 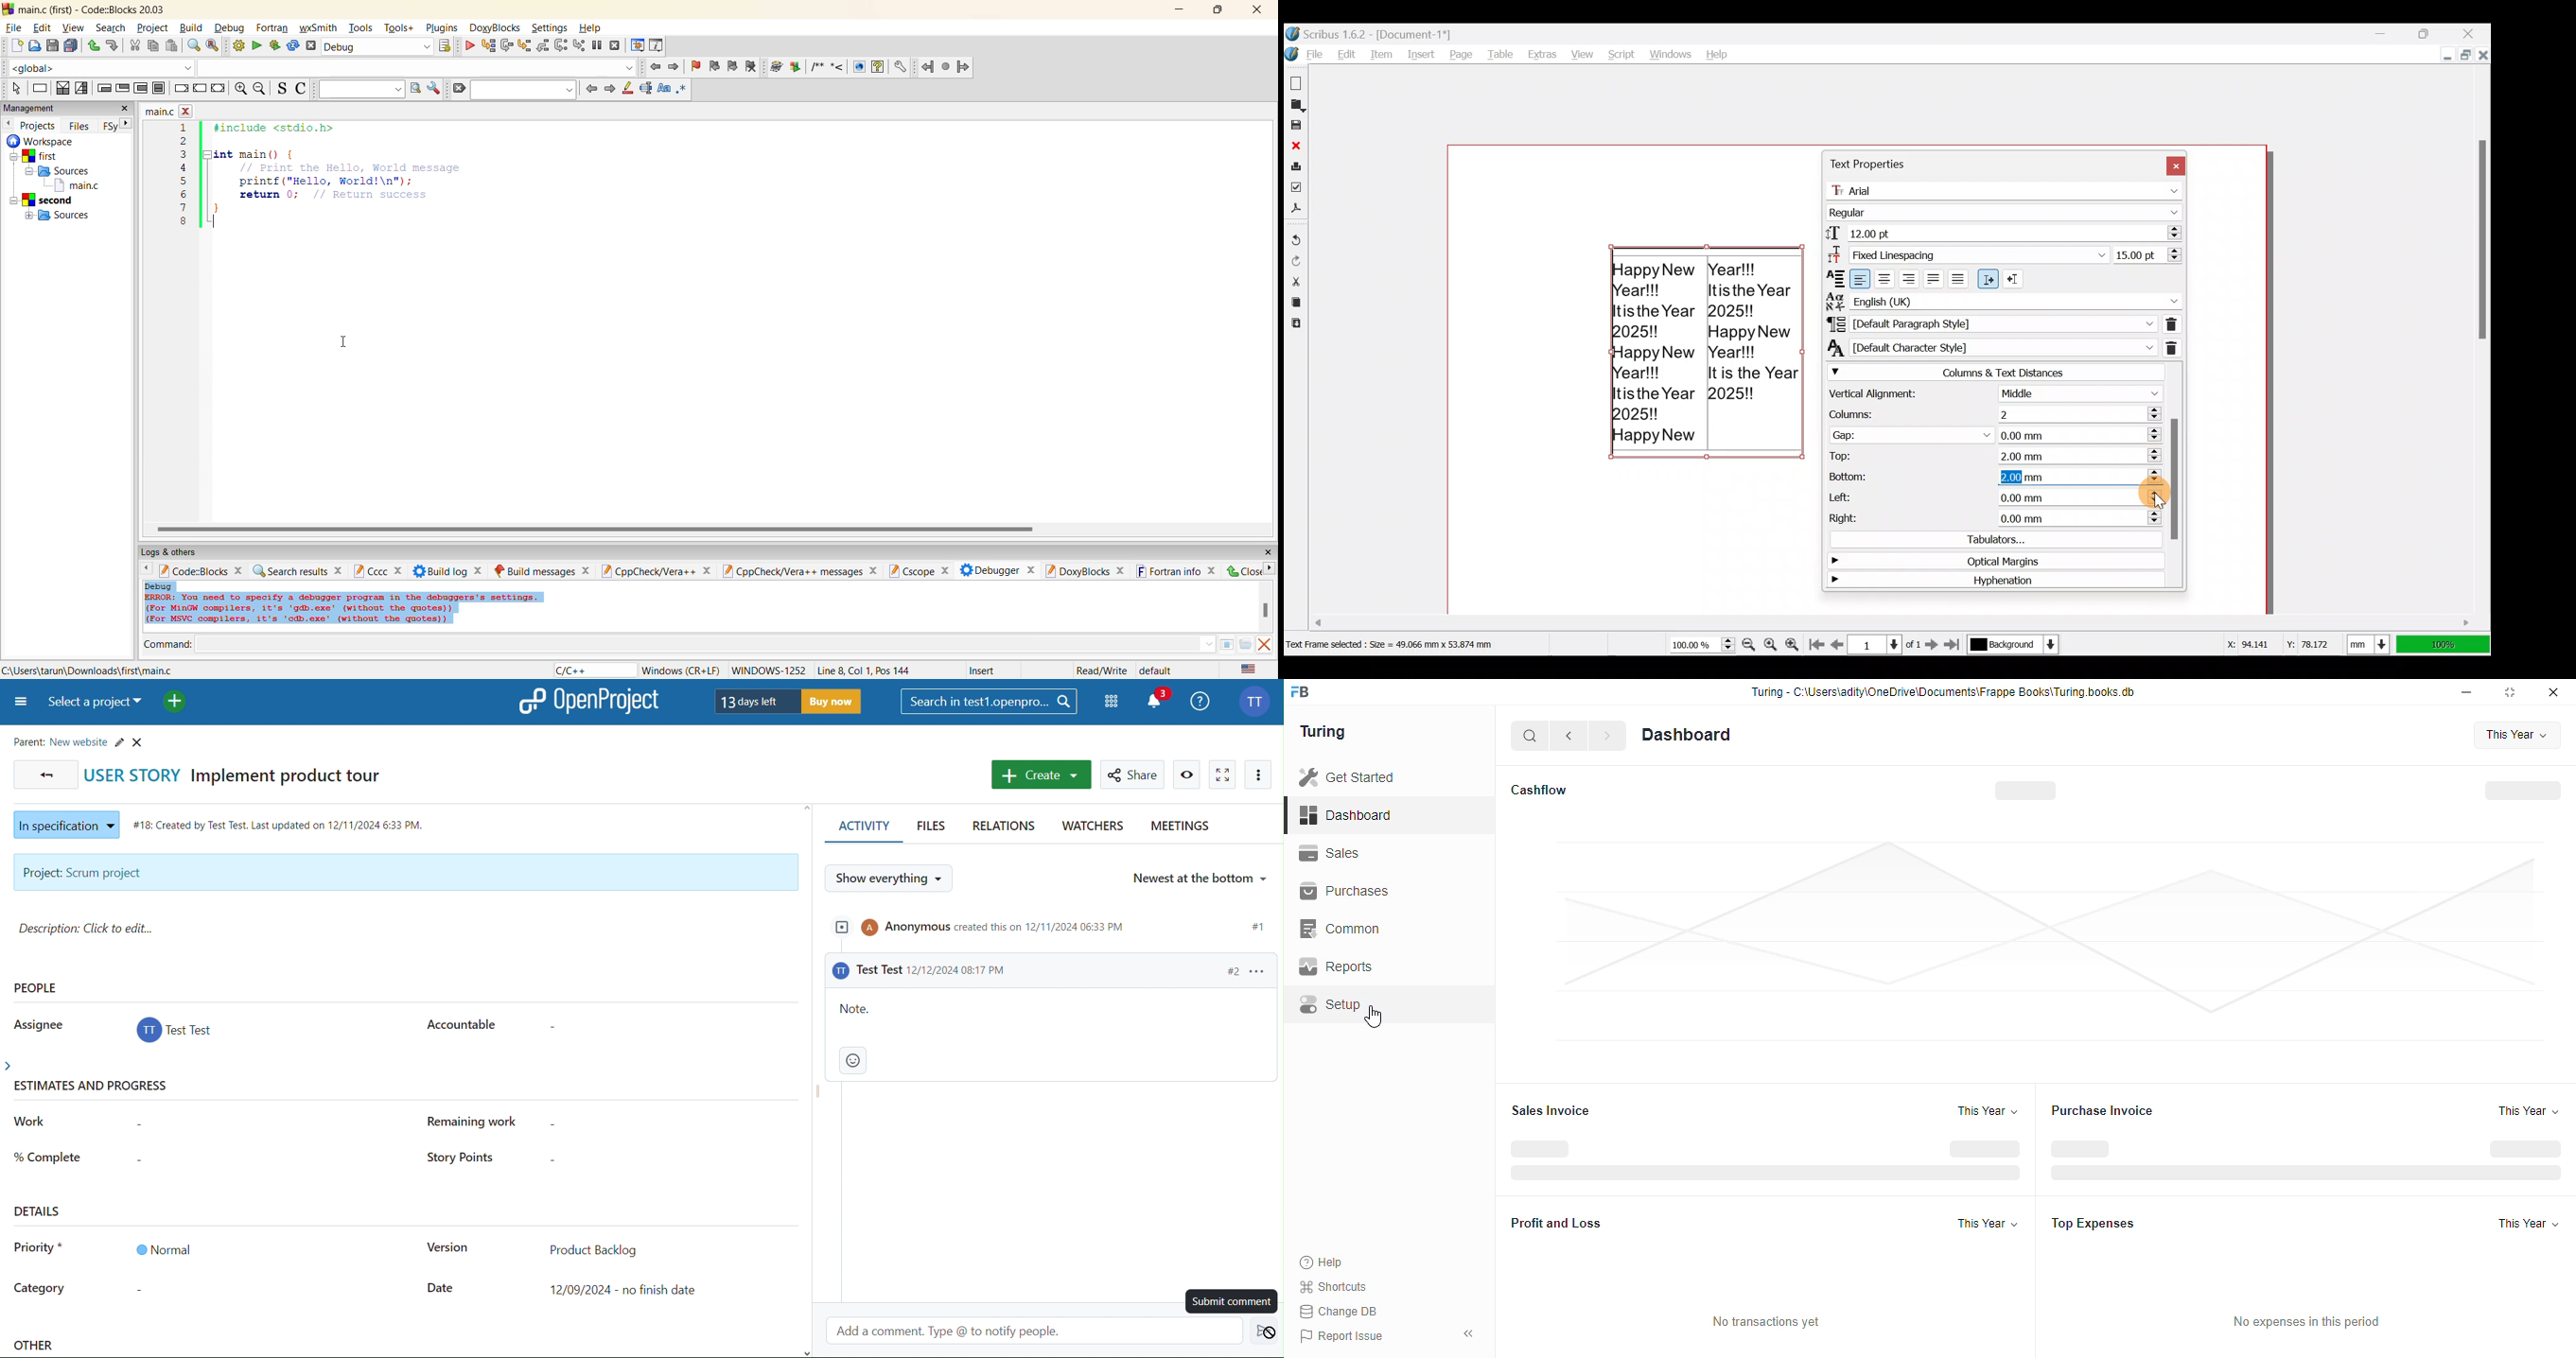 What do you see at coordinates (32, 46) in the screenshot?
I see `open` at bounding box center [32, 46].